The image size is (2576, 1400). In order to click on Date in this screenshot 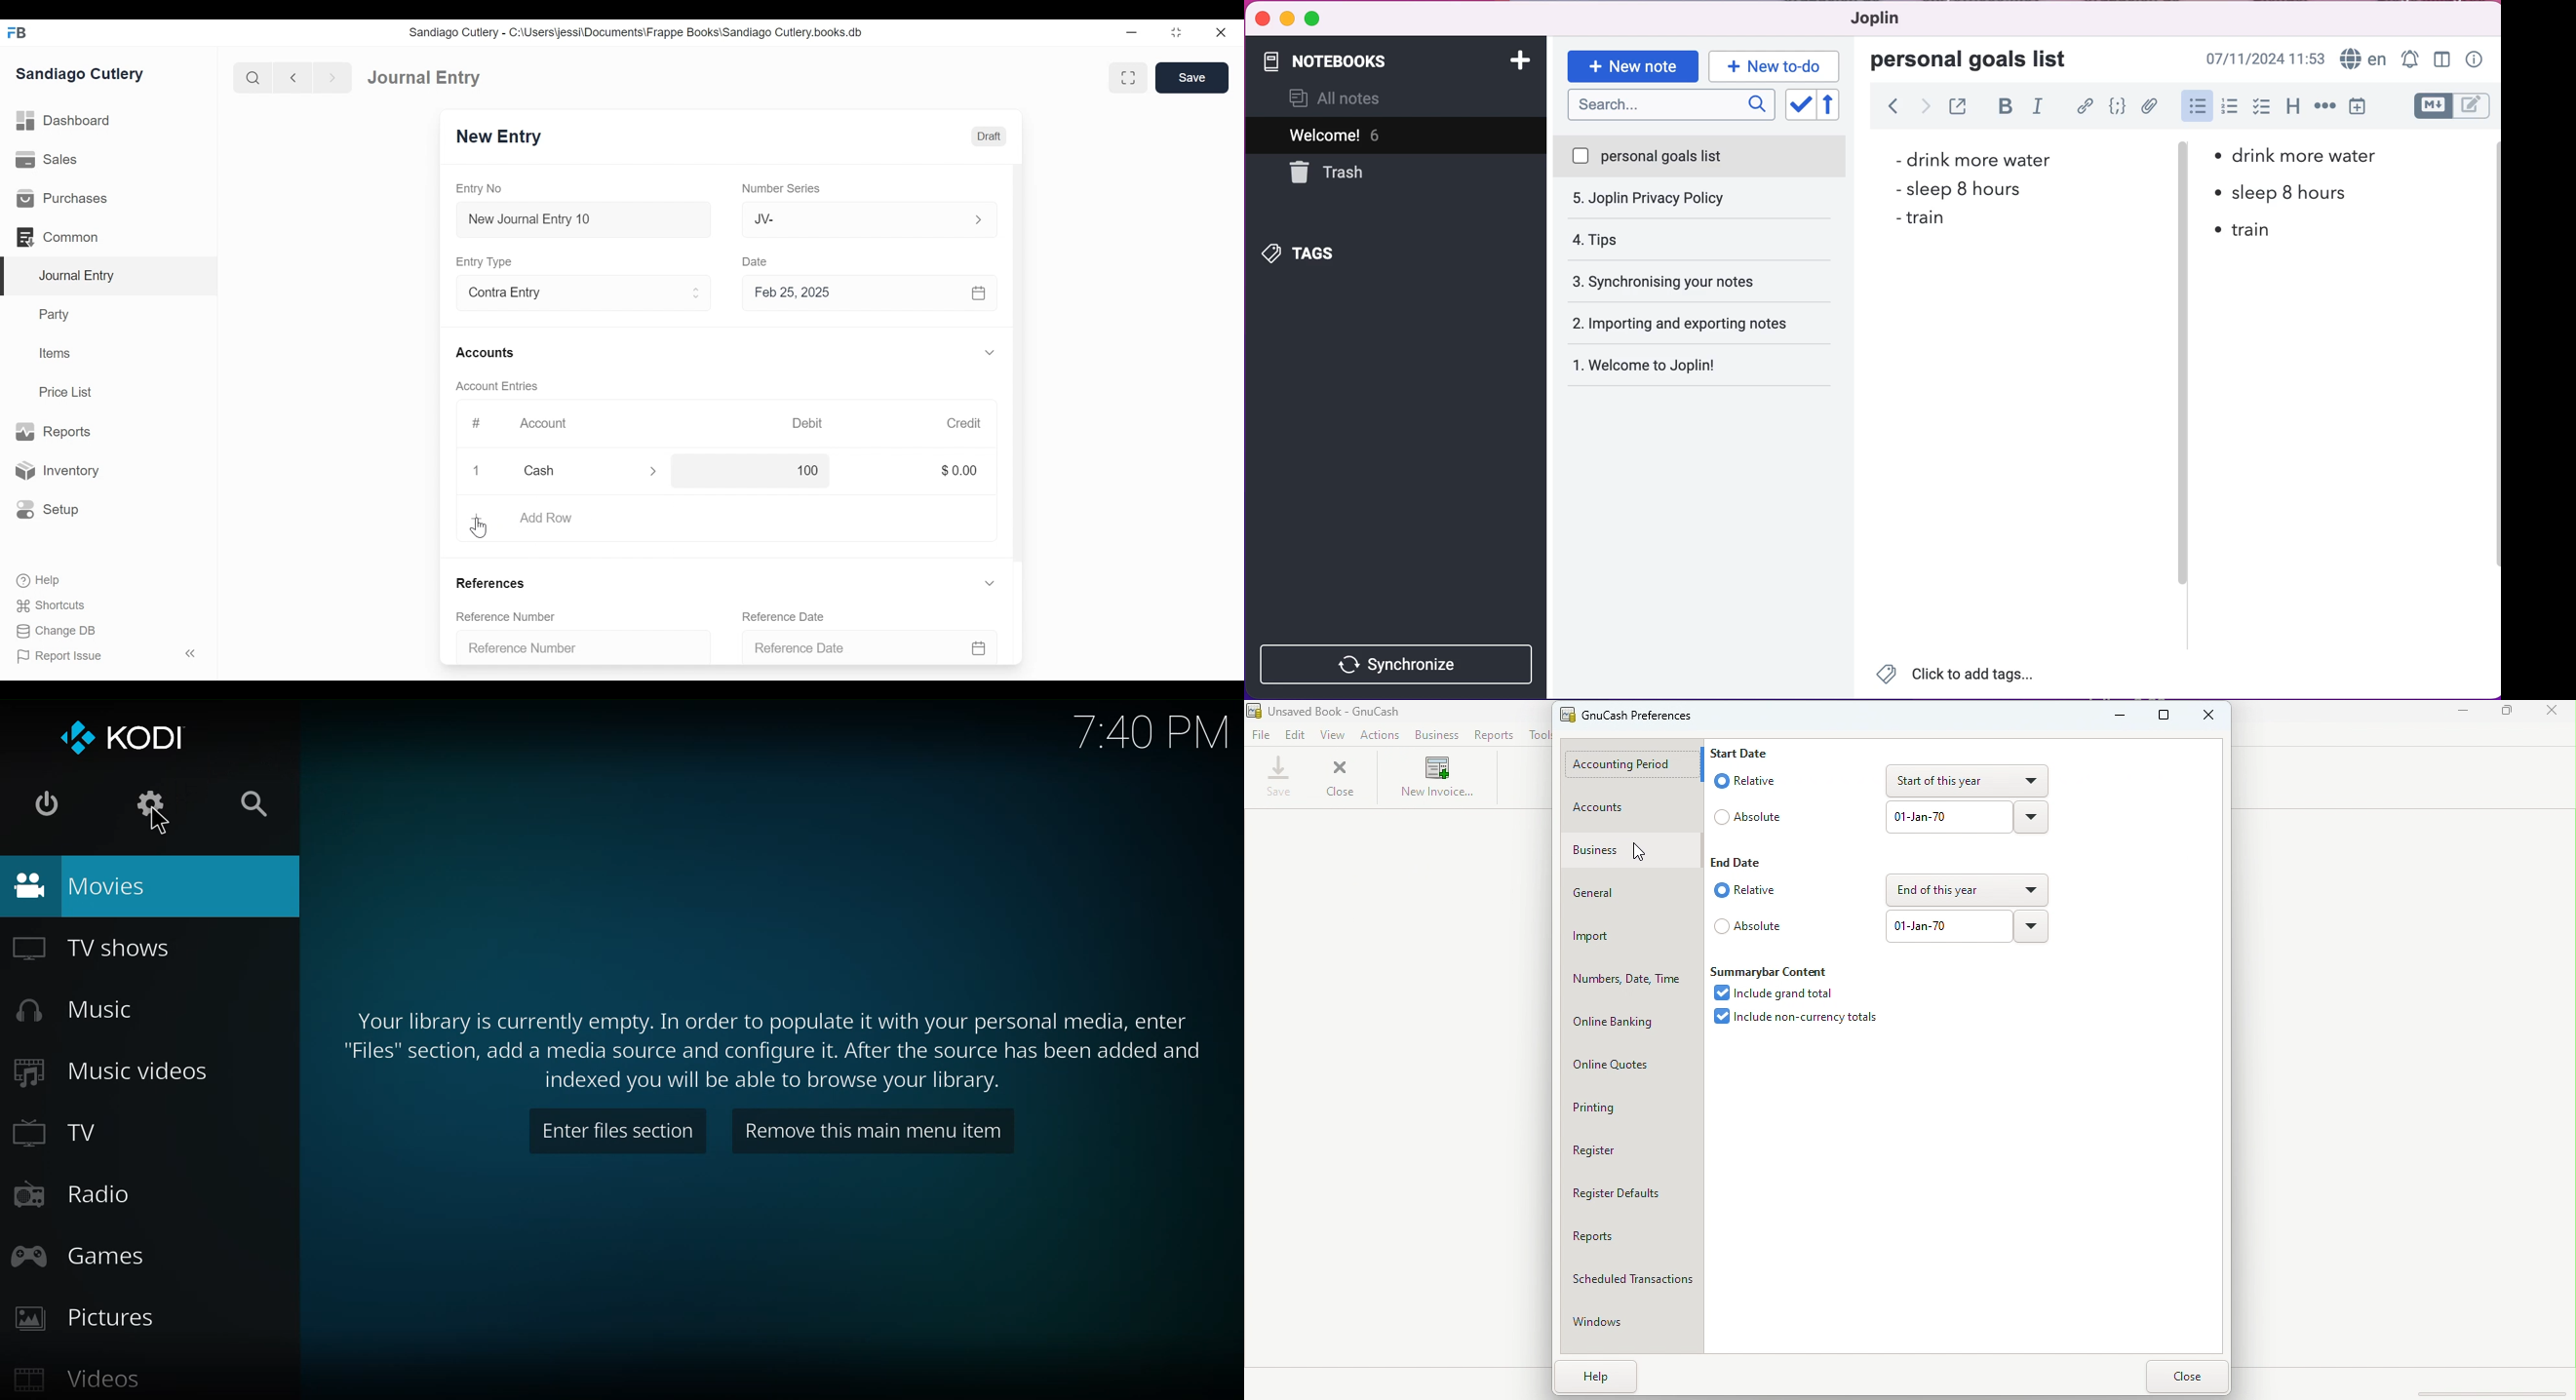, I will do `click(757, 261)`.